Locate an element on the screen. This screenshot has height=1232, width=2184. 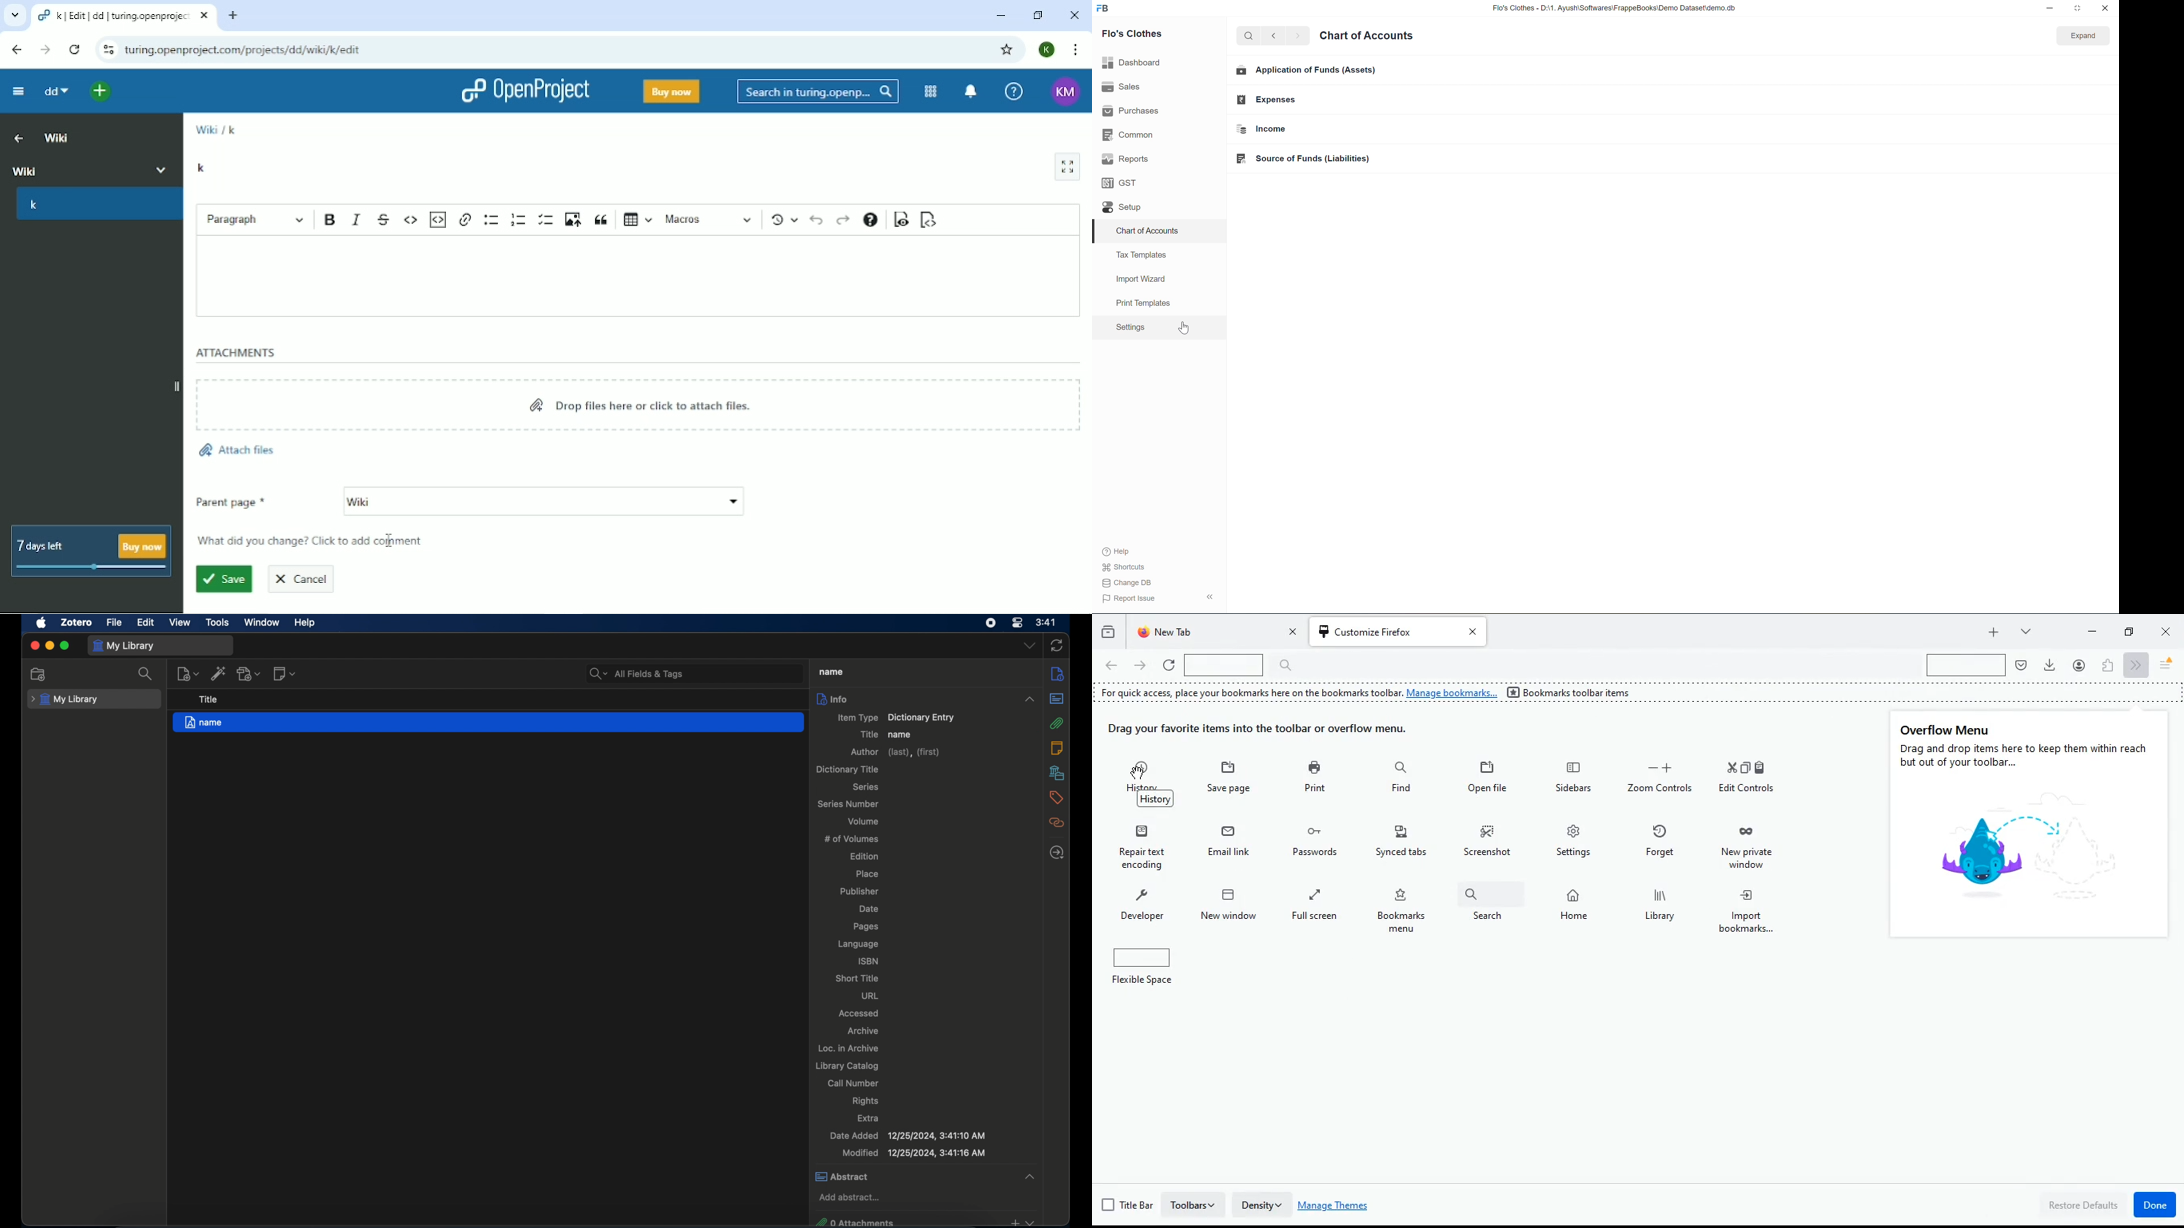
print template is located at coordinates (1138, 305).